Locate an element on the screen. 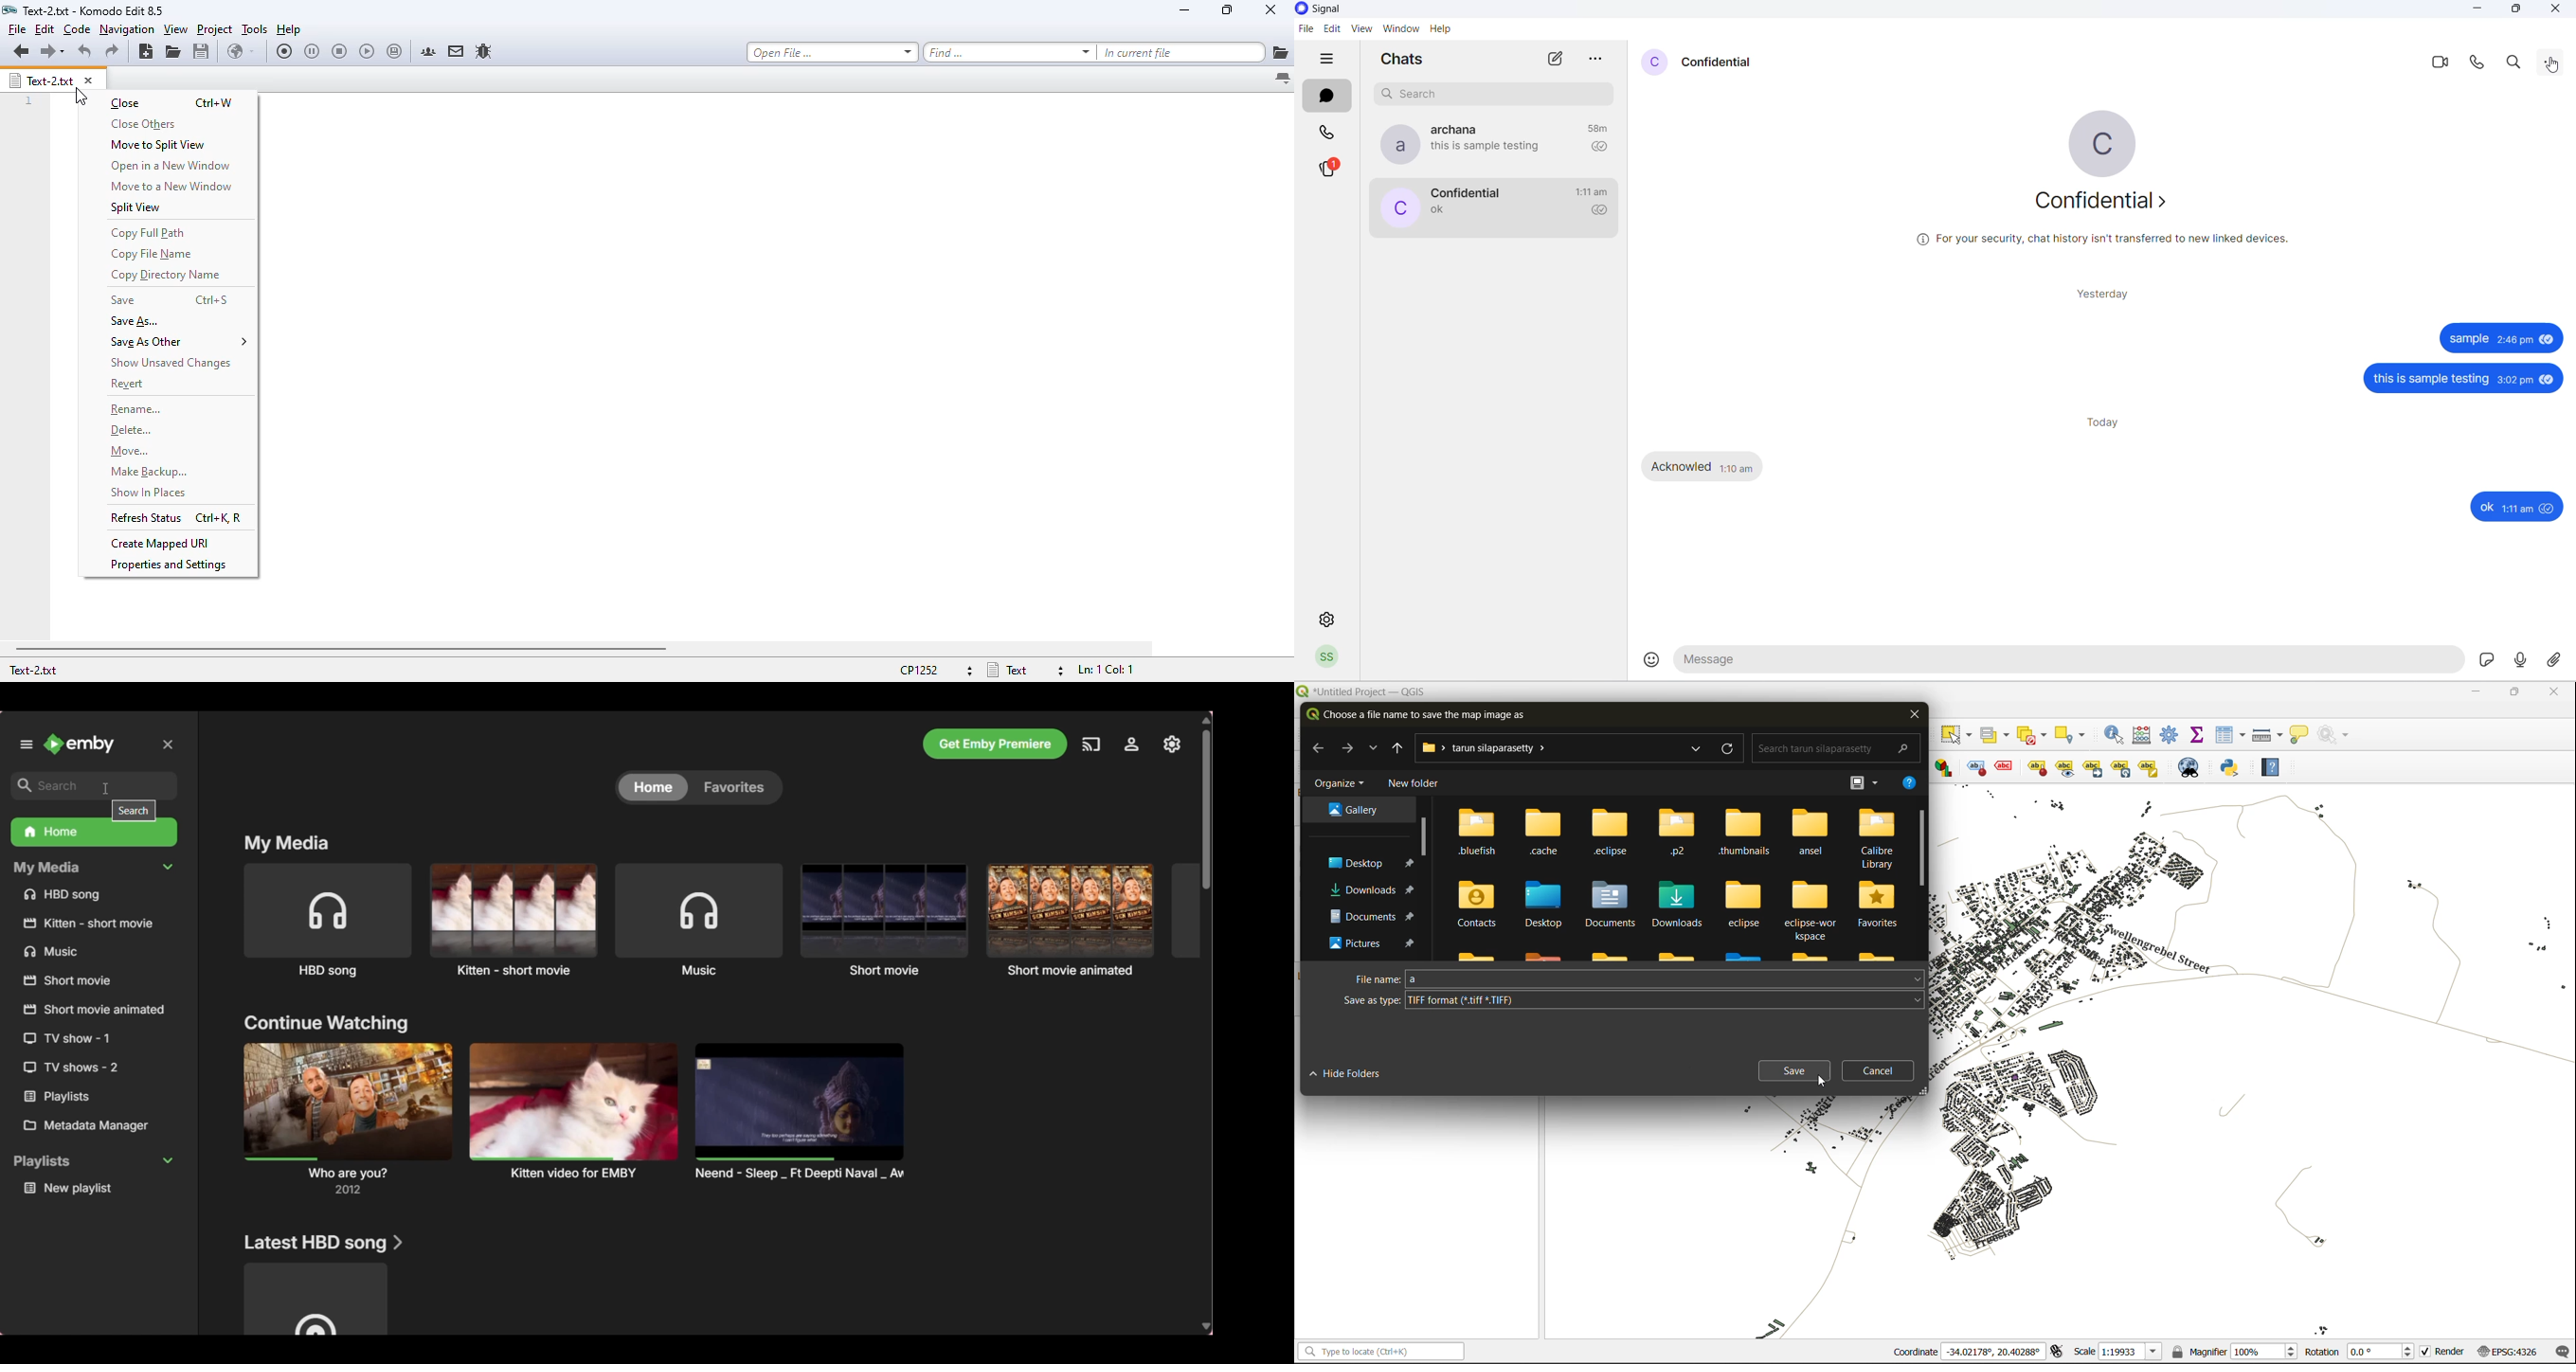  Close left panel is located at coordinates (167, 745).